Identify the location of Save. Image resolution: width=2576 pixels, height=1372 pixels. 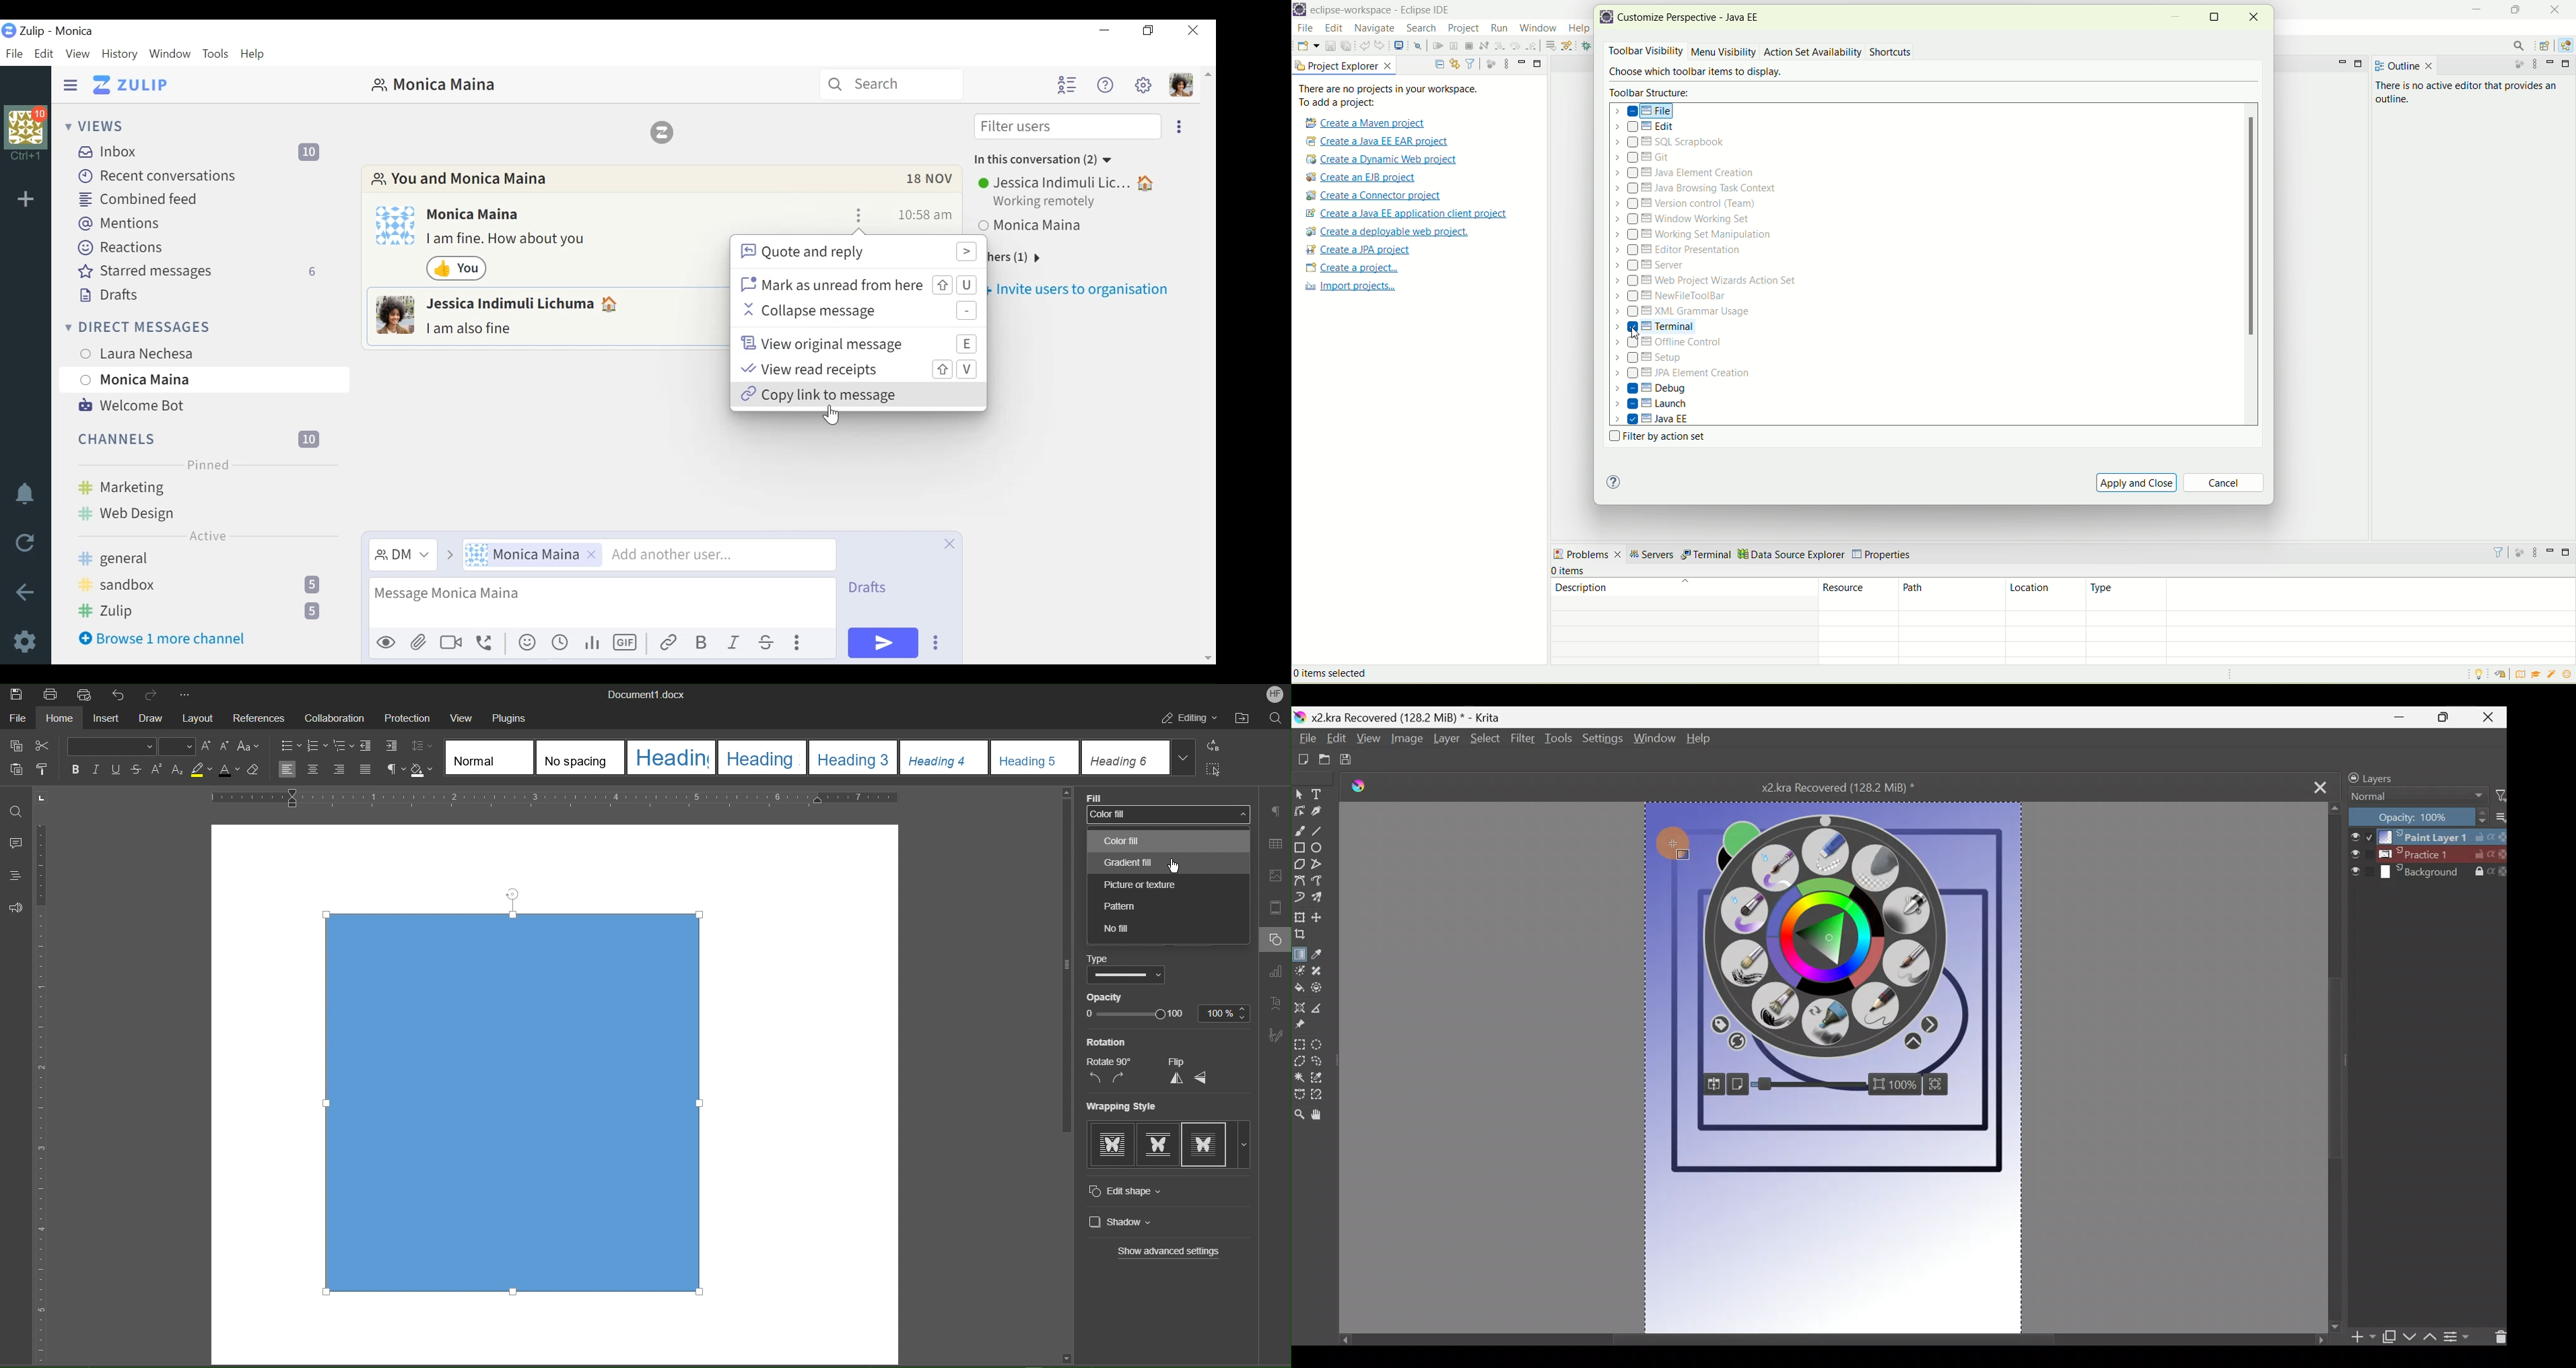
(1352, 761).